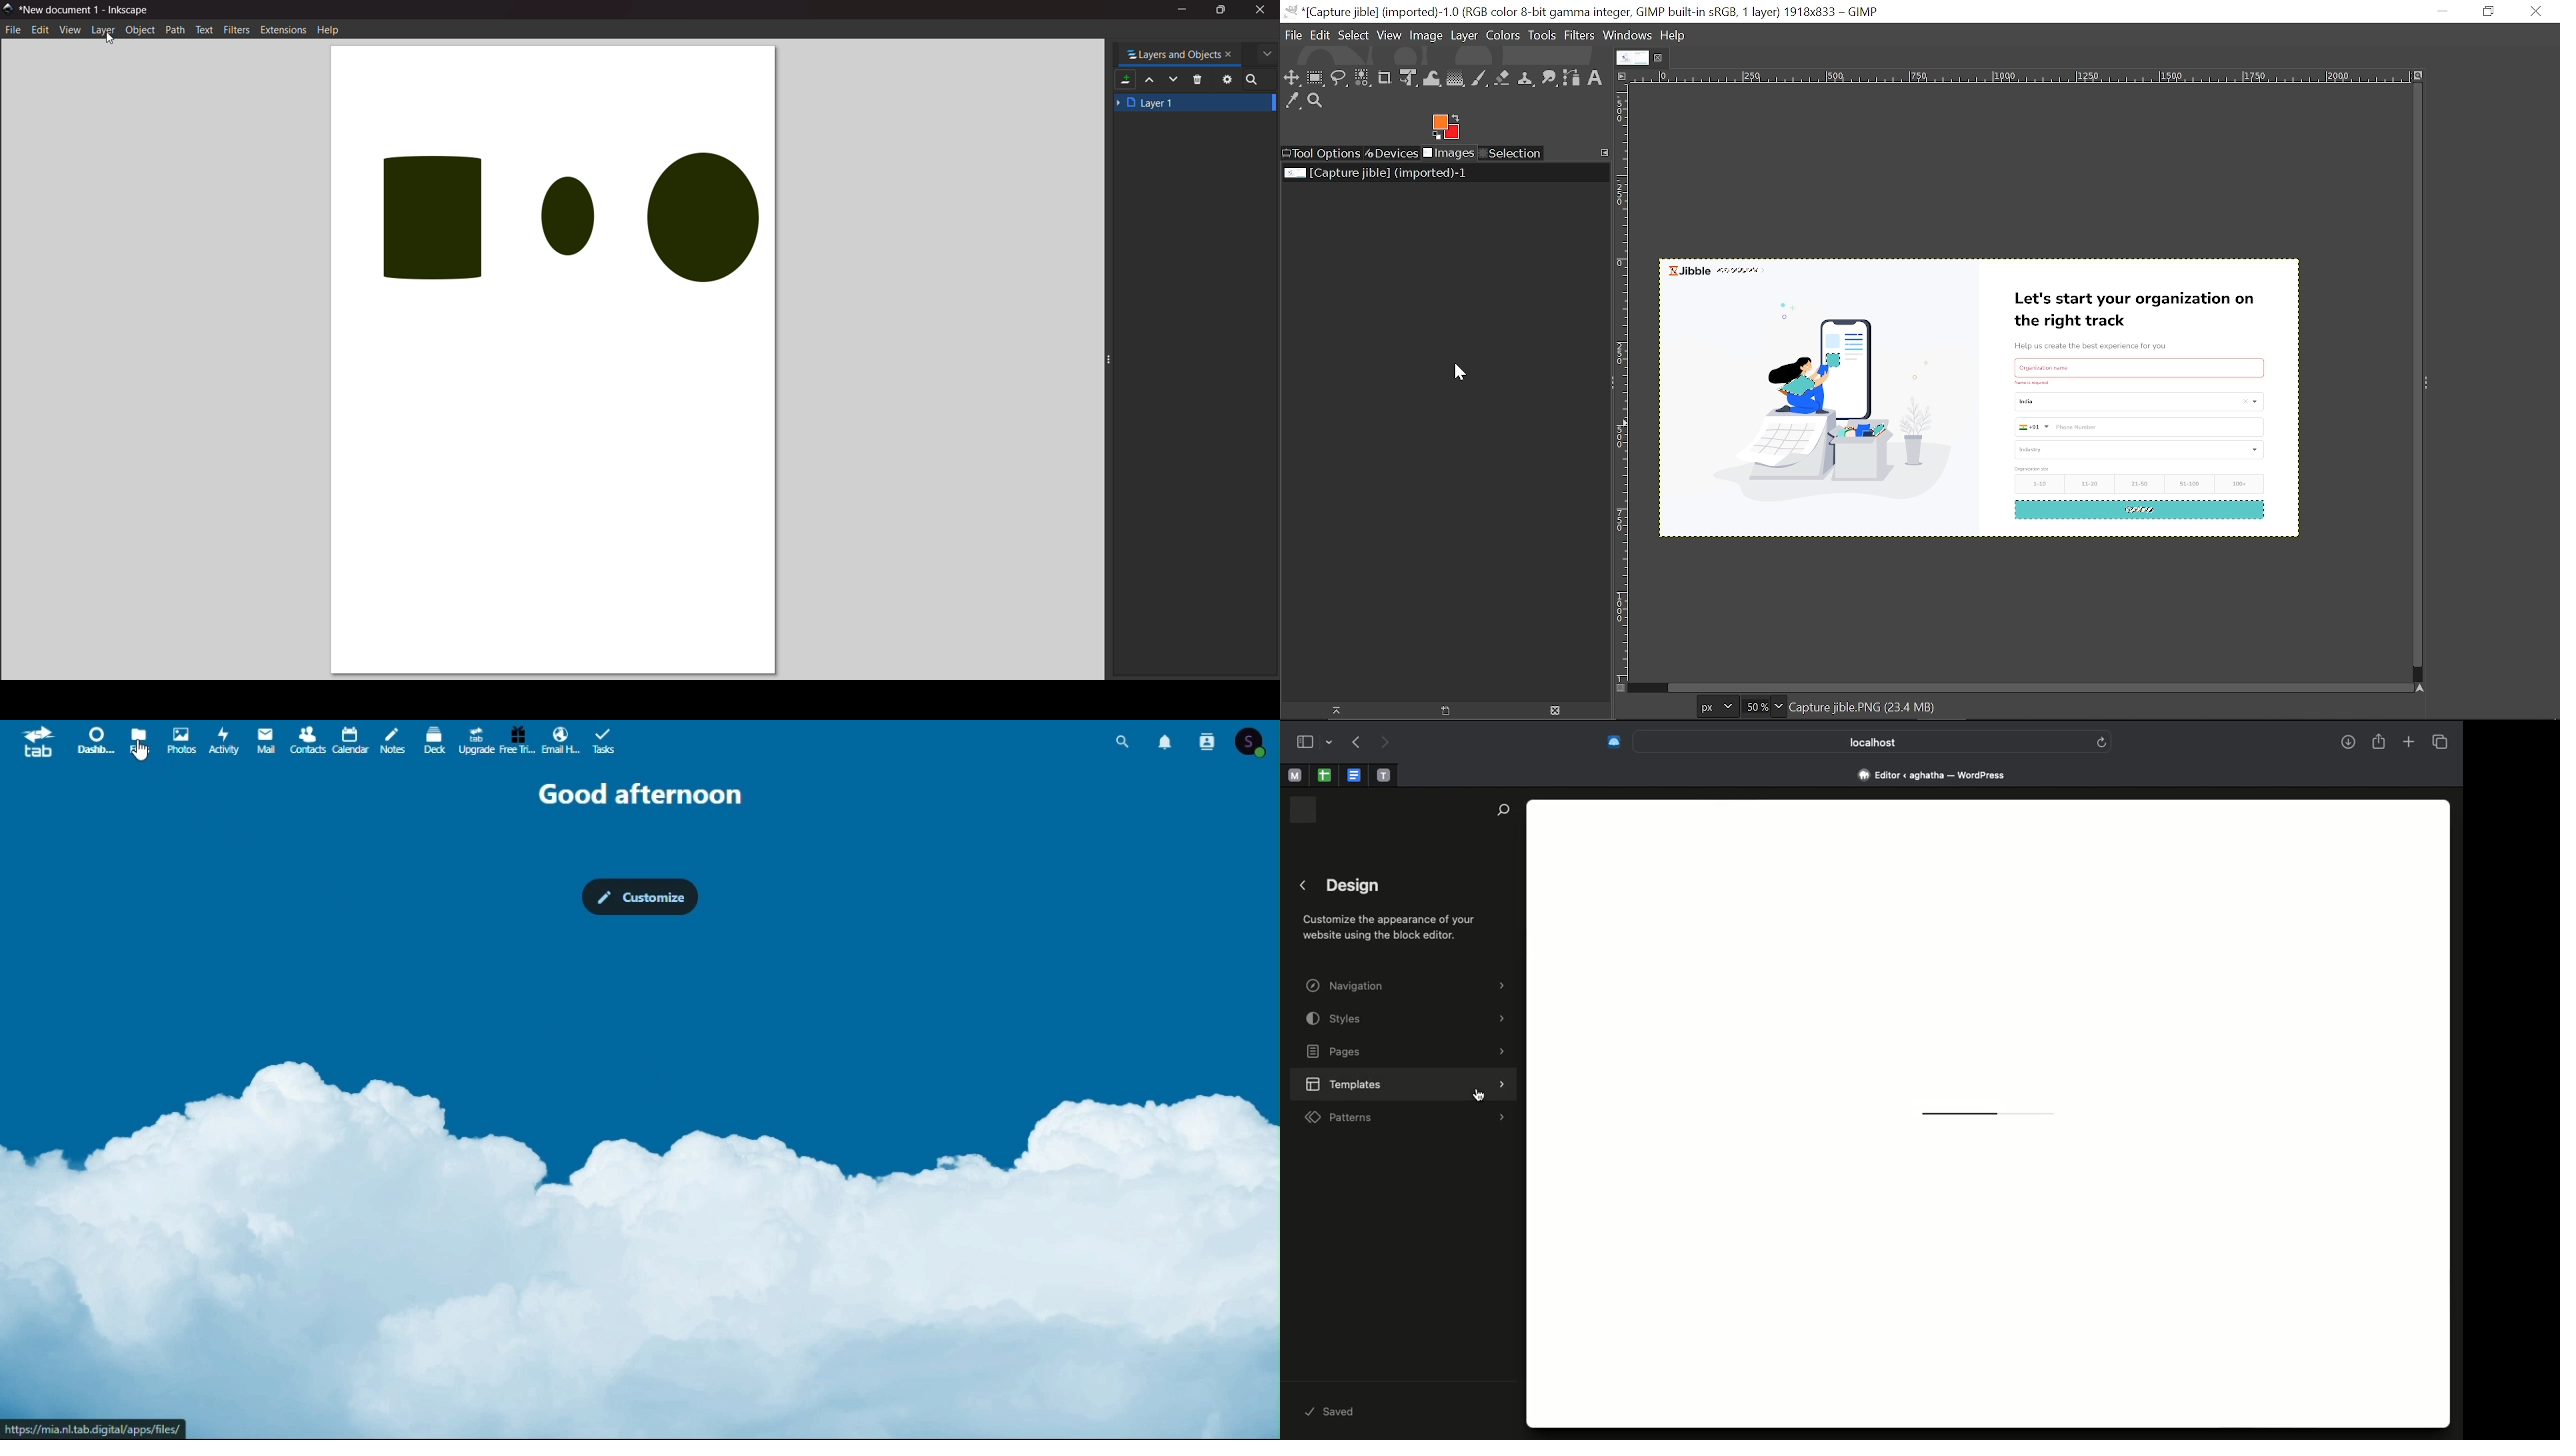  What do you see at coordinates (516, 740) in the screenshot?
I see `Free trial` at bounding box center [516, 740].